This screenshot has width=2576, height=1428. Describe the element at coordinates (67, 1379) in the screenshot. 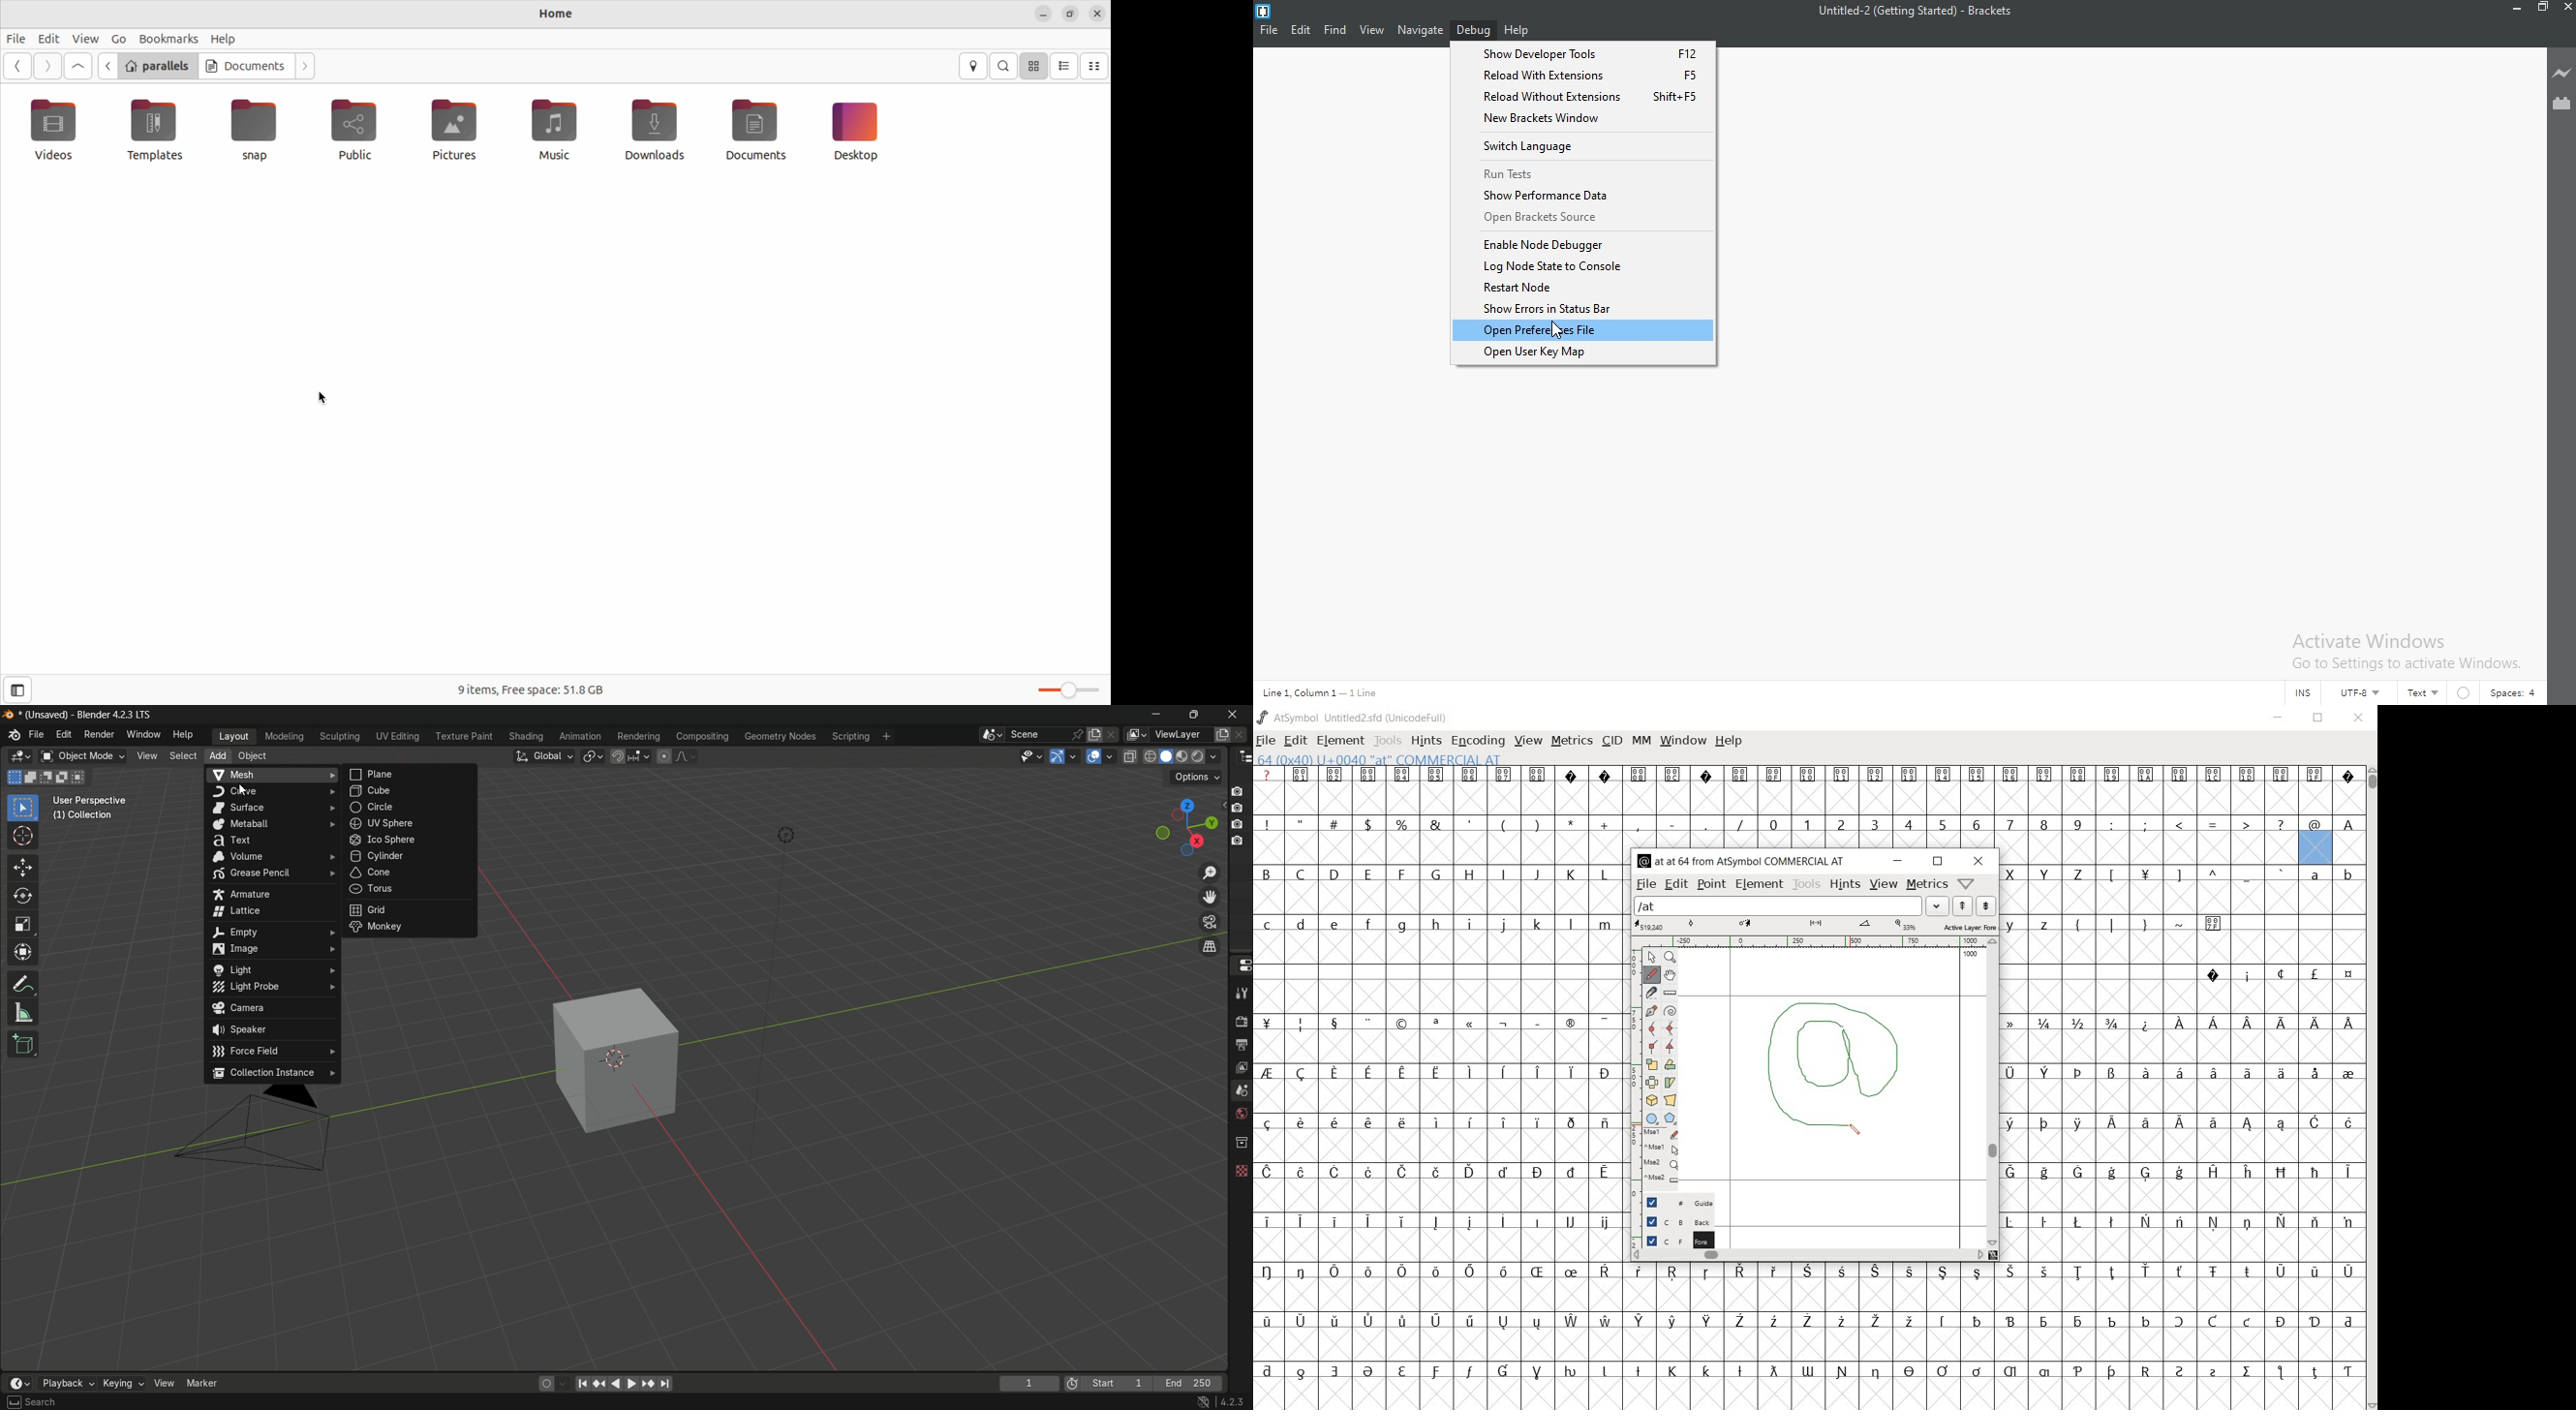

I see `playback` at that location.